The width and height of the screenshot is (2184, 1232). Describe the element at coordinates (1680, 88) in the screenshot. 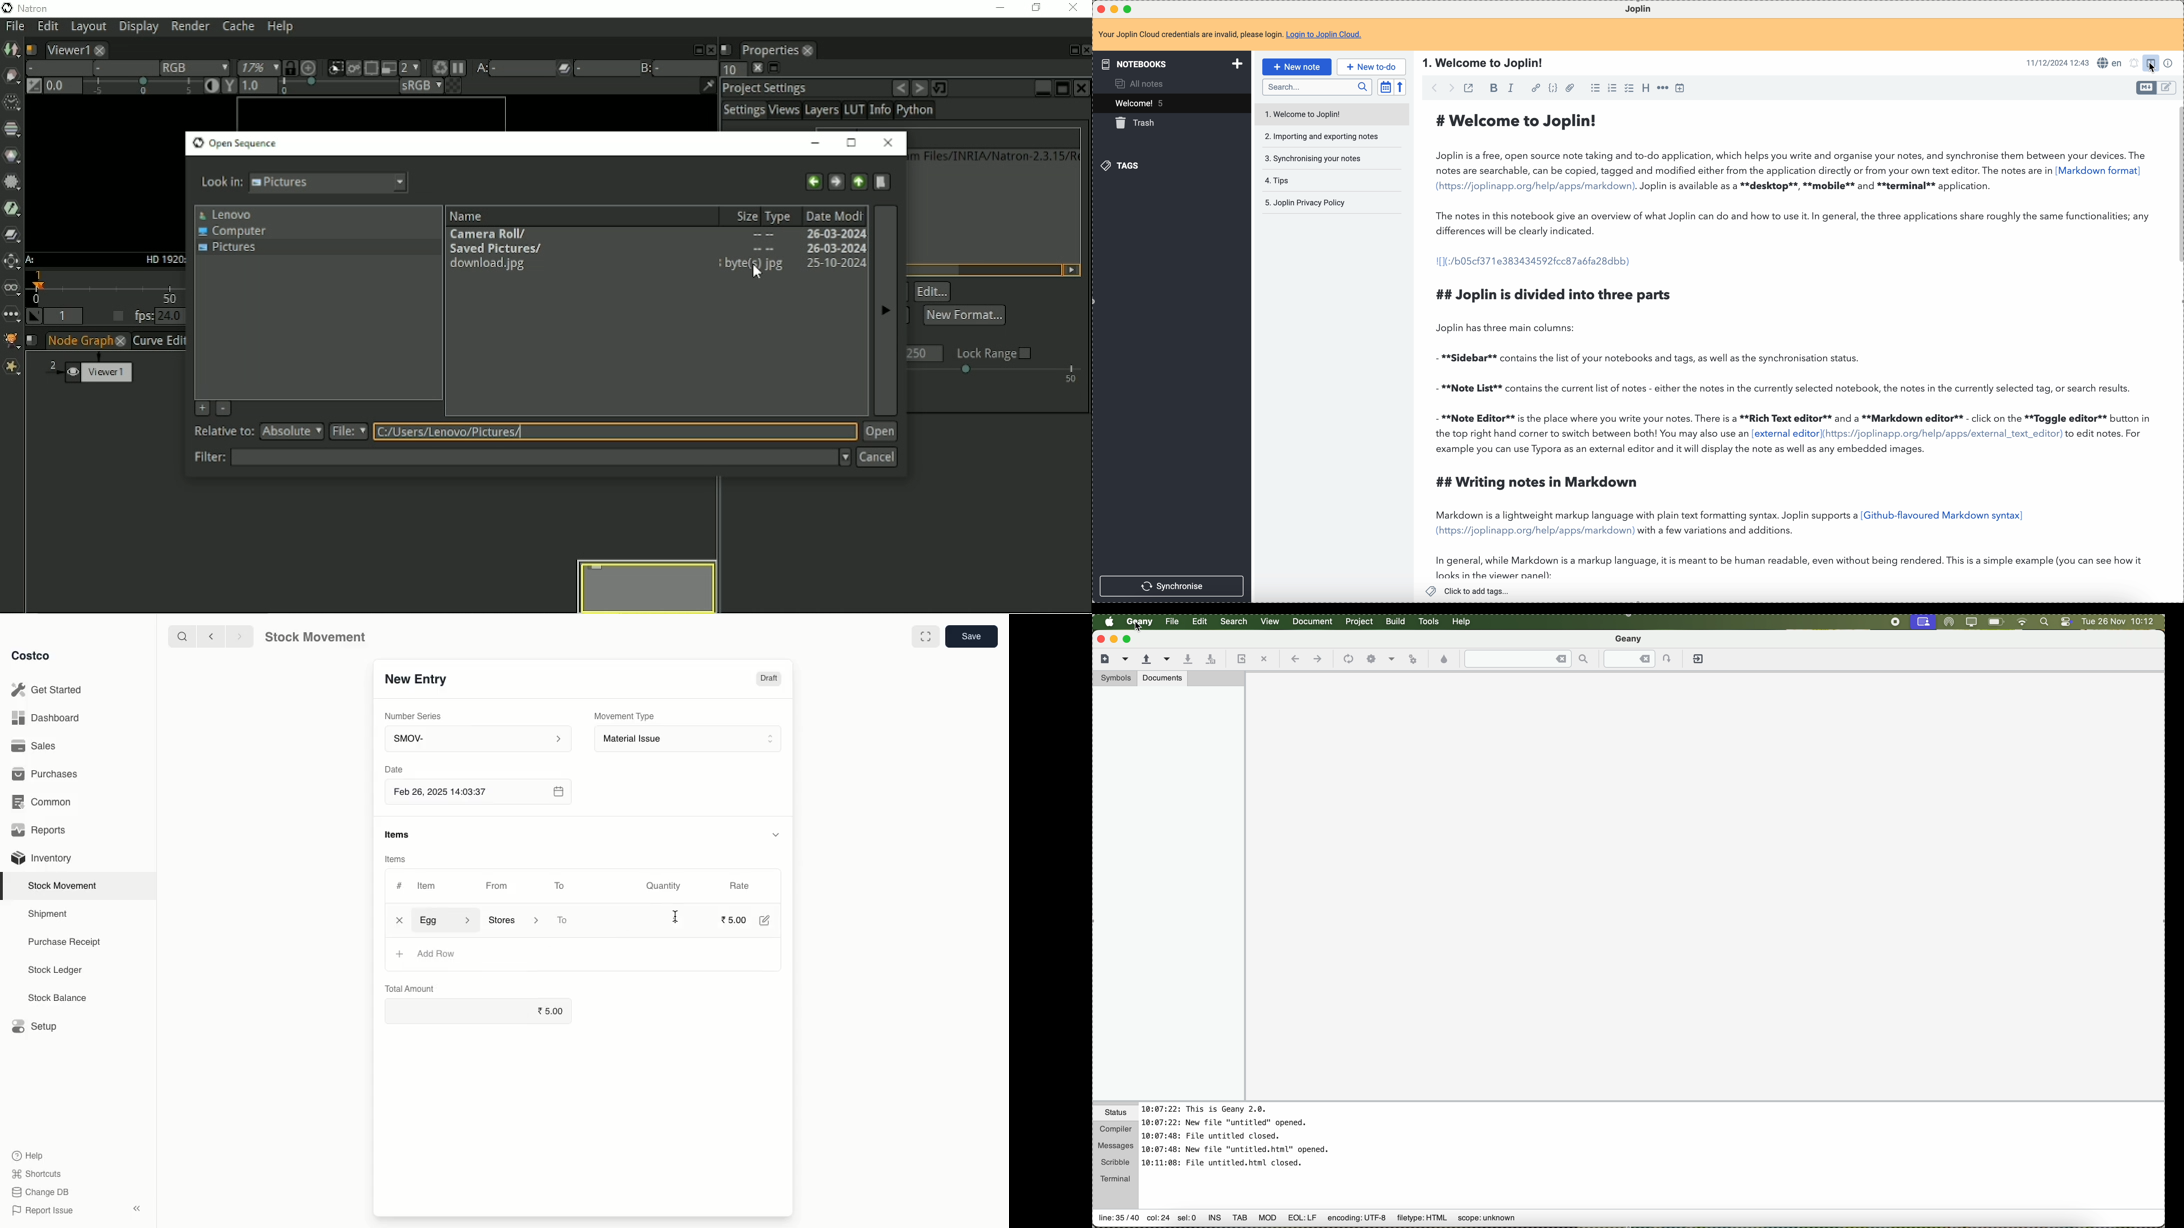

I see `insert time` at that location.